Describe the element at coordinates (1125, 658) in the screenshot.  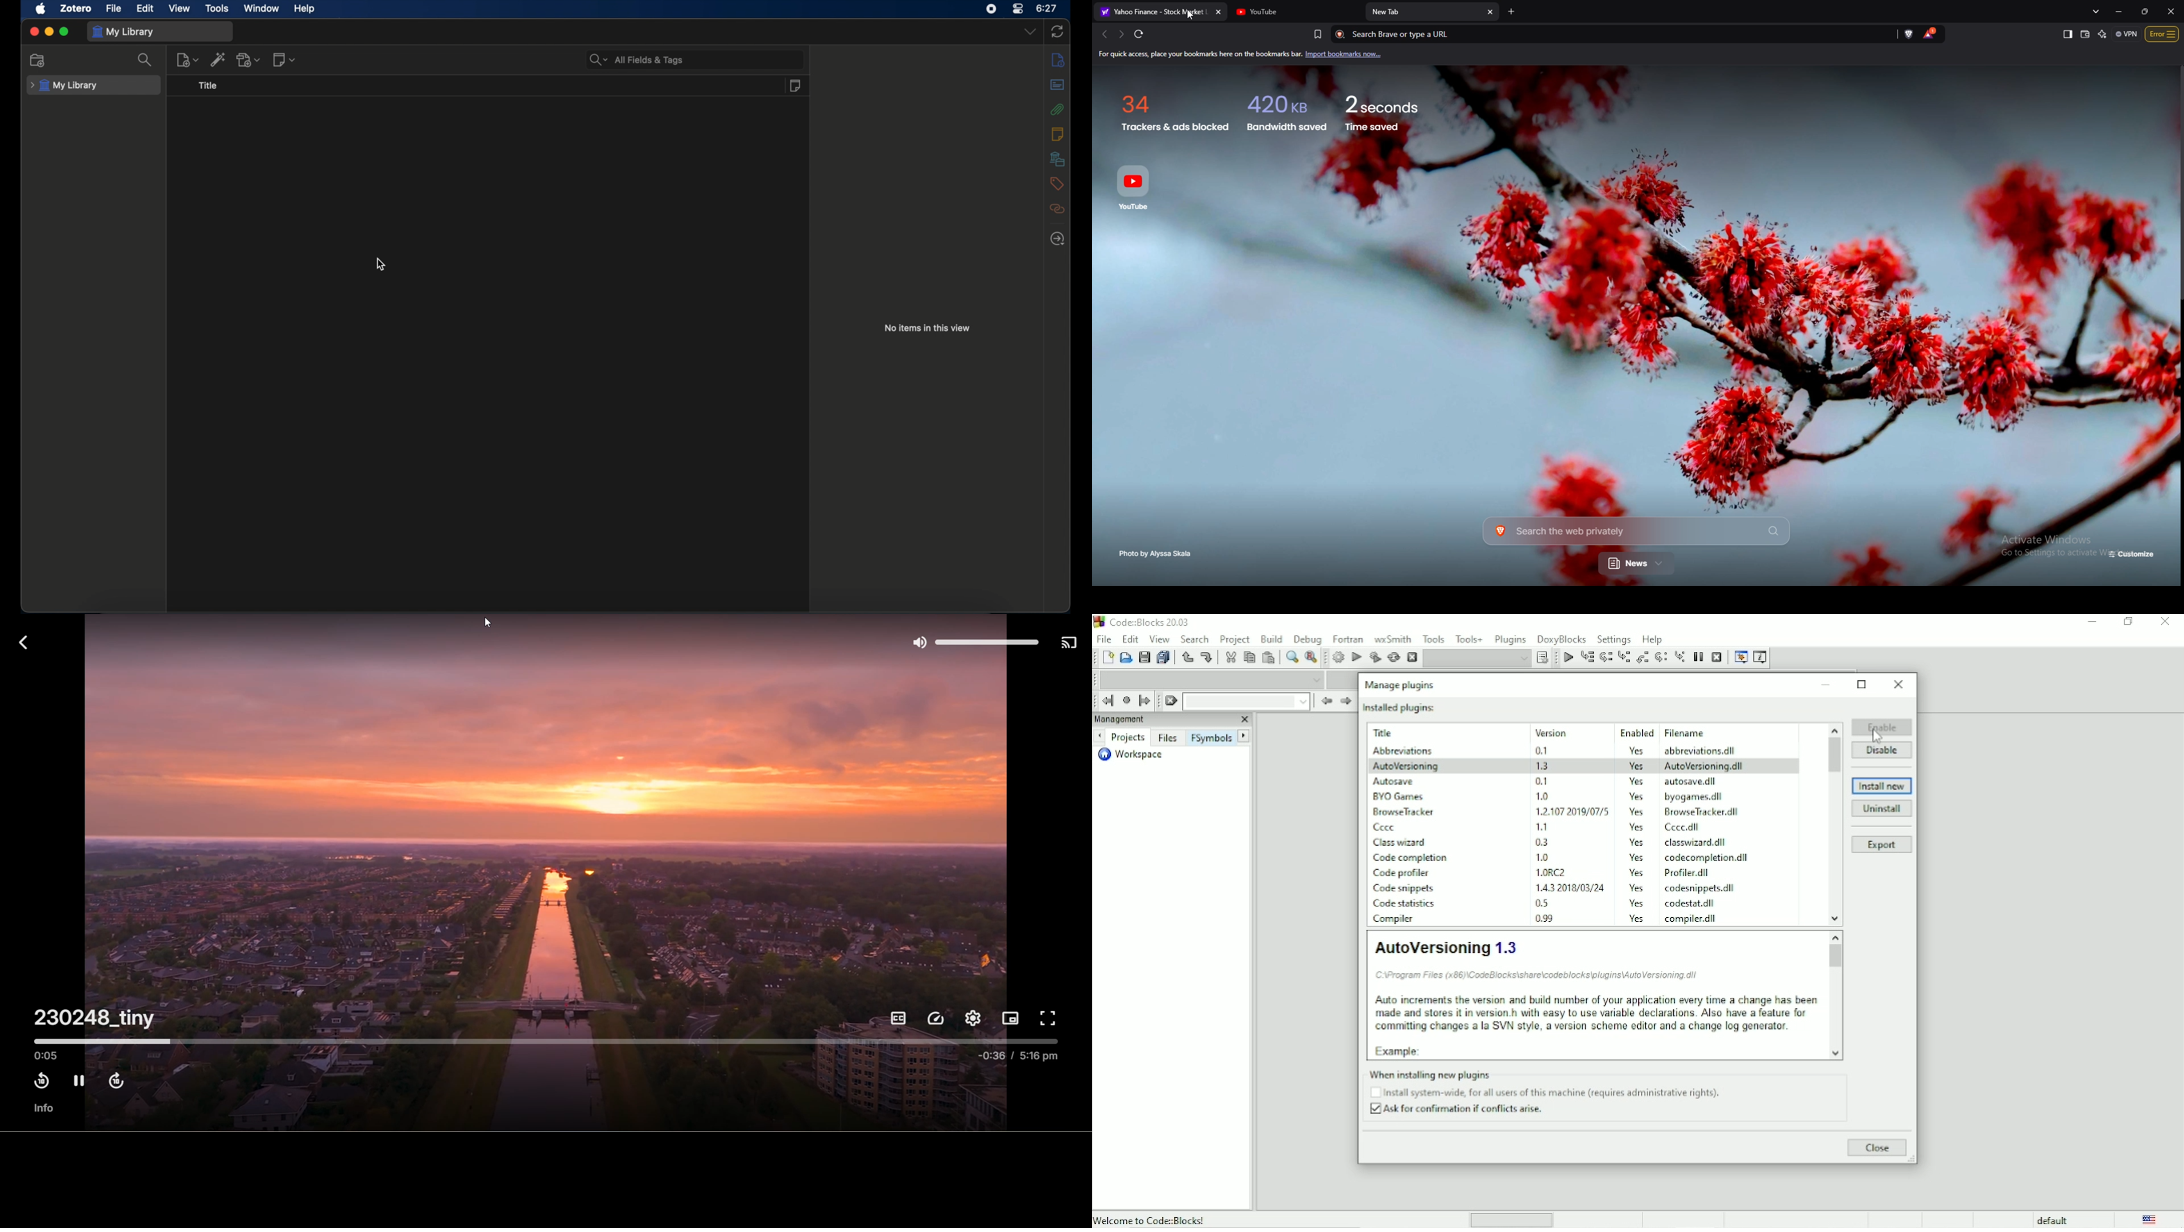
I see `Open` at that location.